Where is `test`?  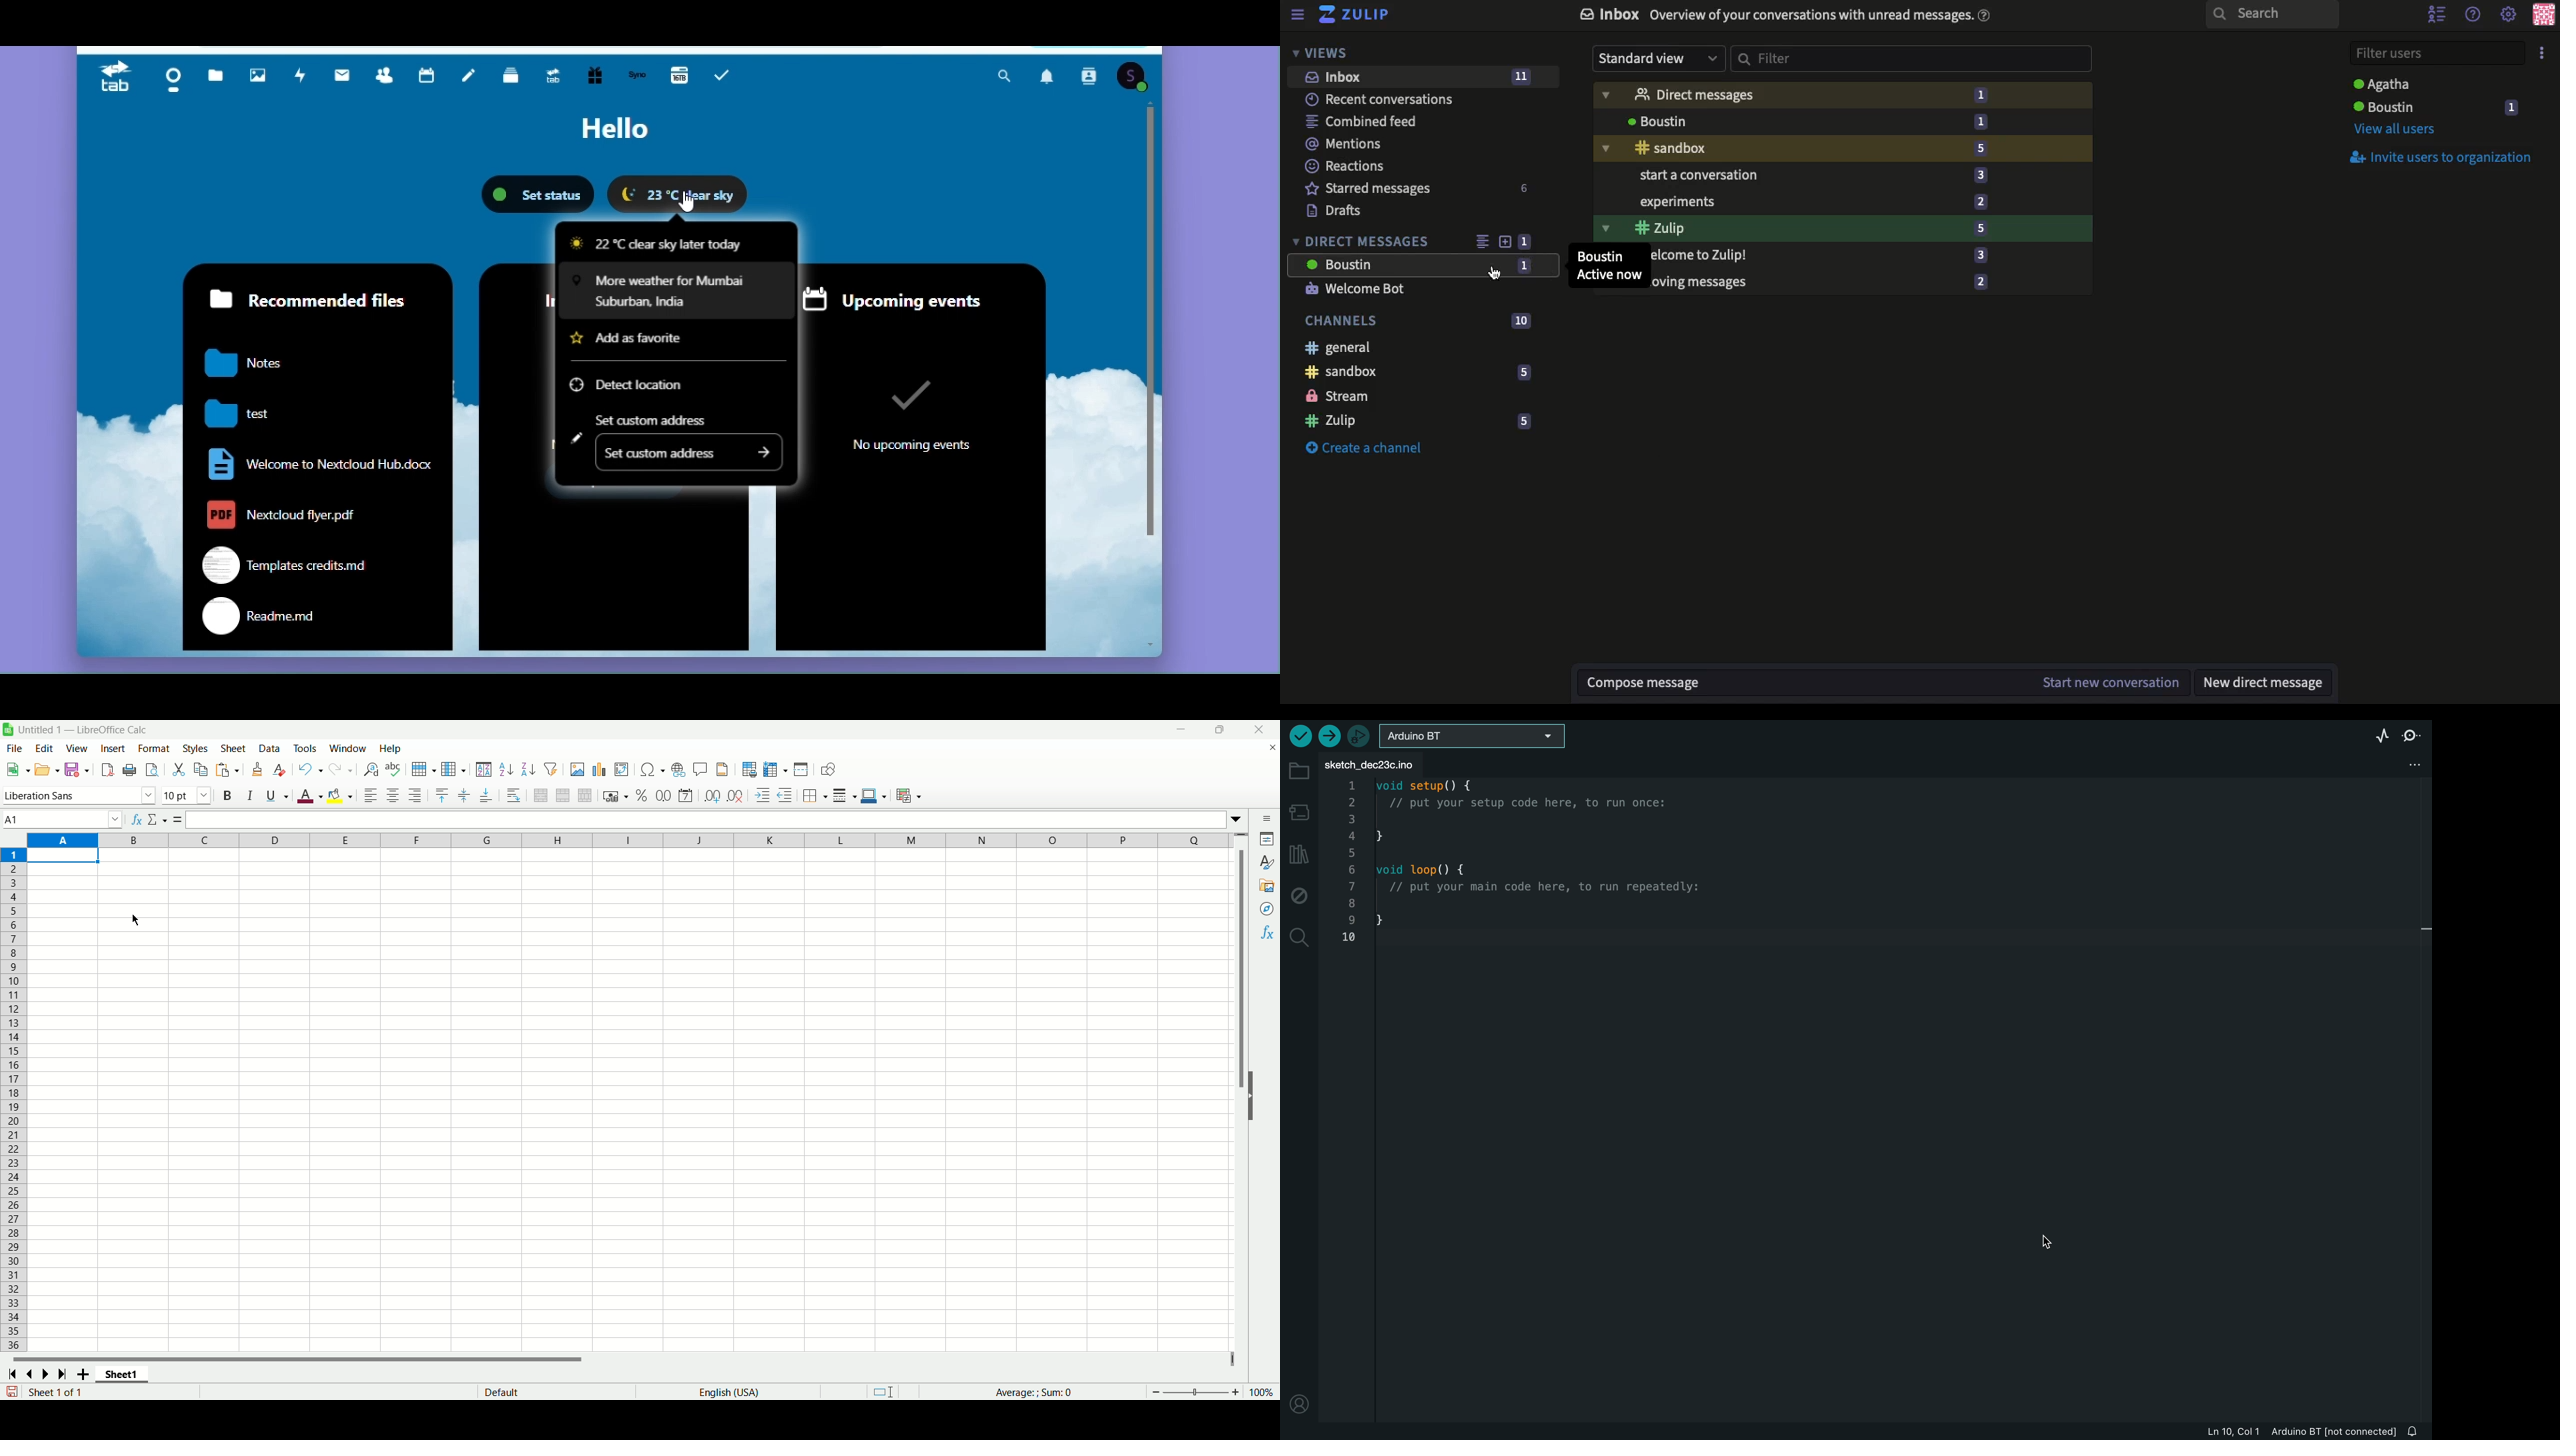 test is located at coordinates (234, 414).